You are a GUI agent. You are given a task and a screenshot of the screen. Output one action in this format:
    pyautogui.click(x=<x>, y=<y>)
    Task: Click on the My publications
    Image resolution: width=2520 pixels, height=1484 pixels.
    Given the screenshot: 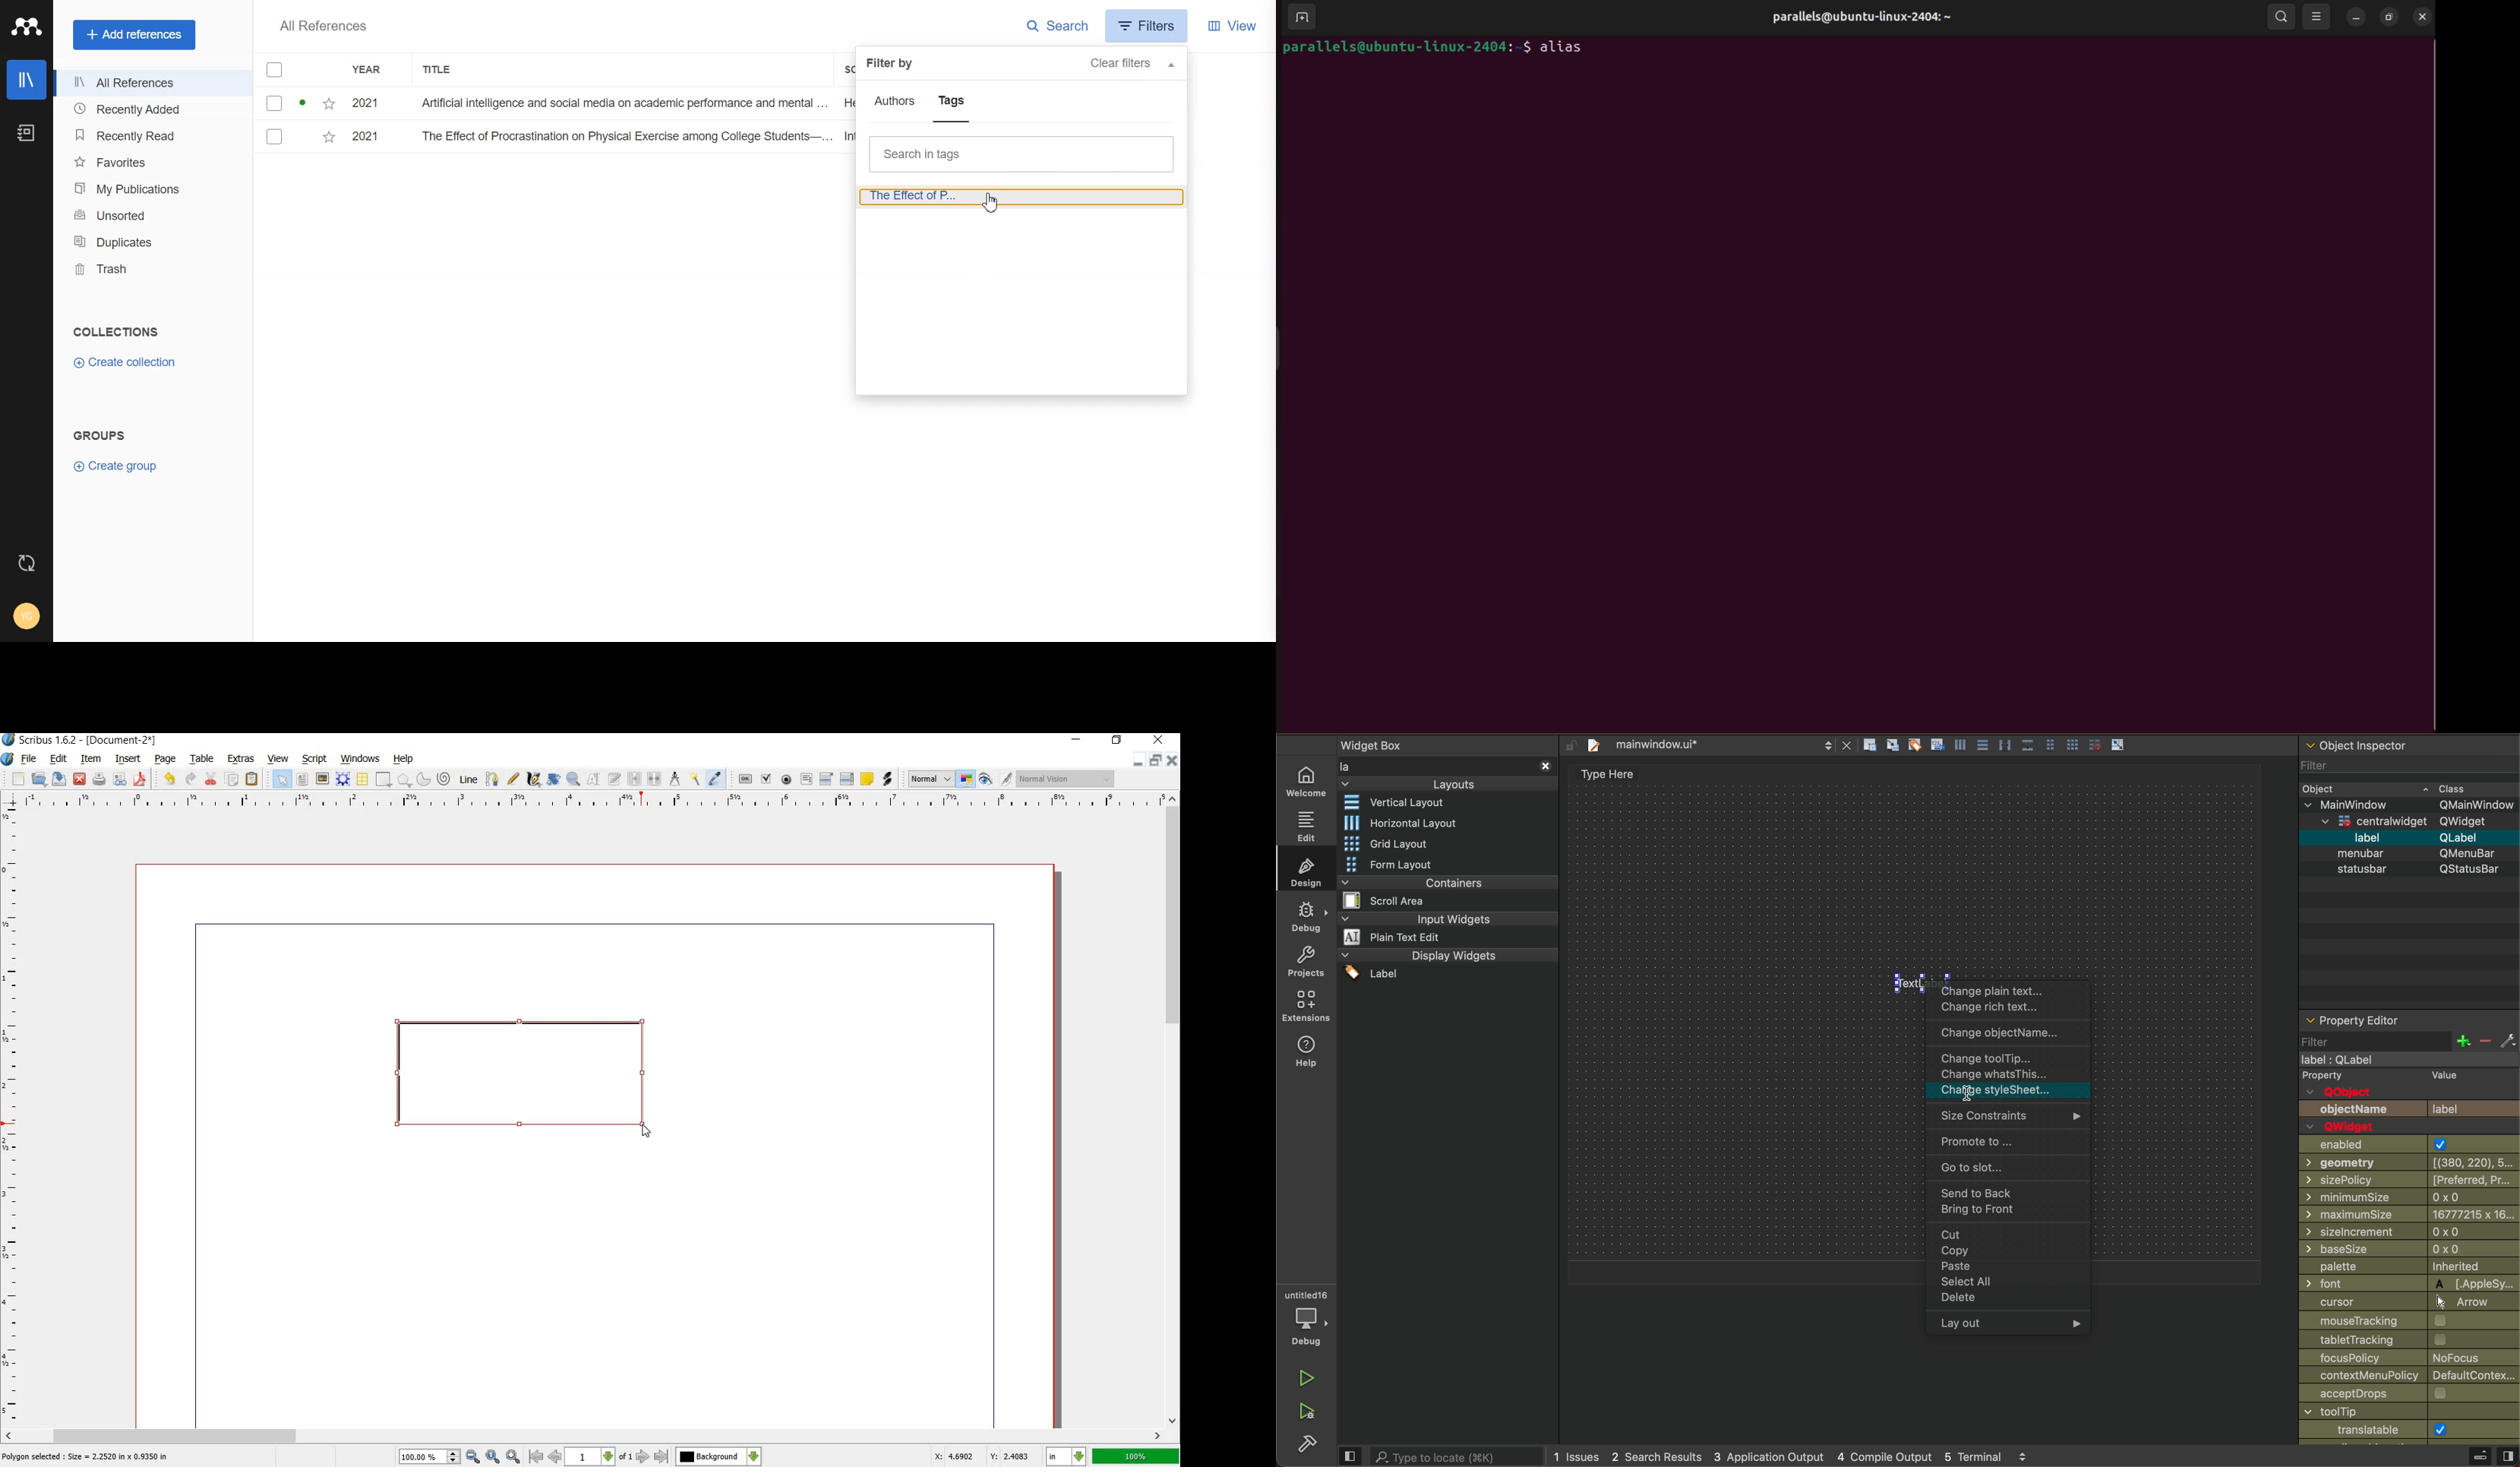 What is the action you would take?
    pyautogui.click(x=145, y=189)
    